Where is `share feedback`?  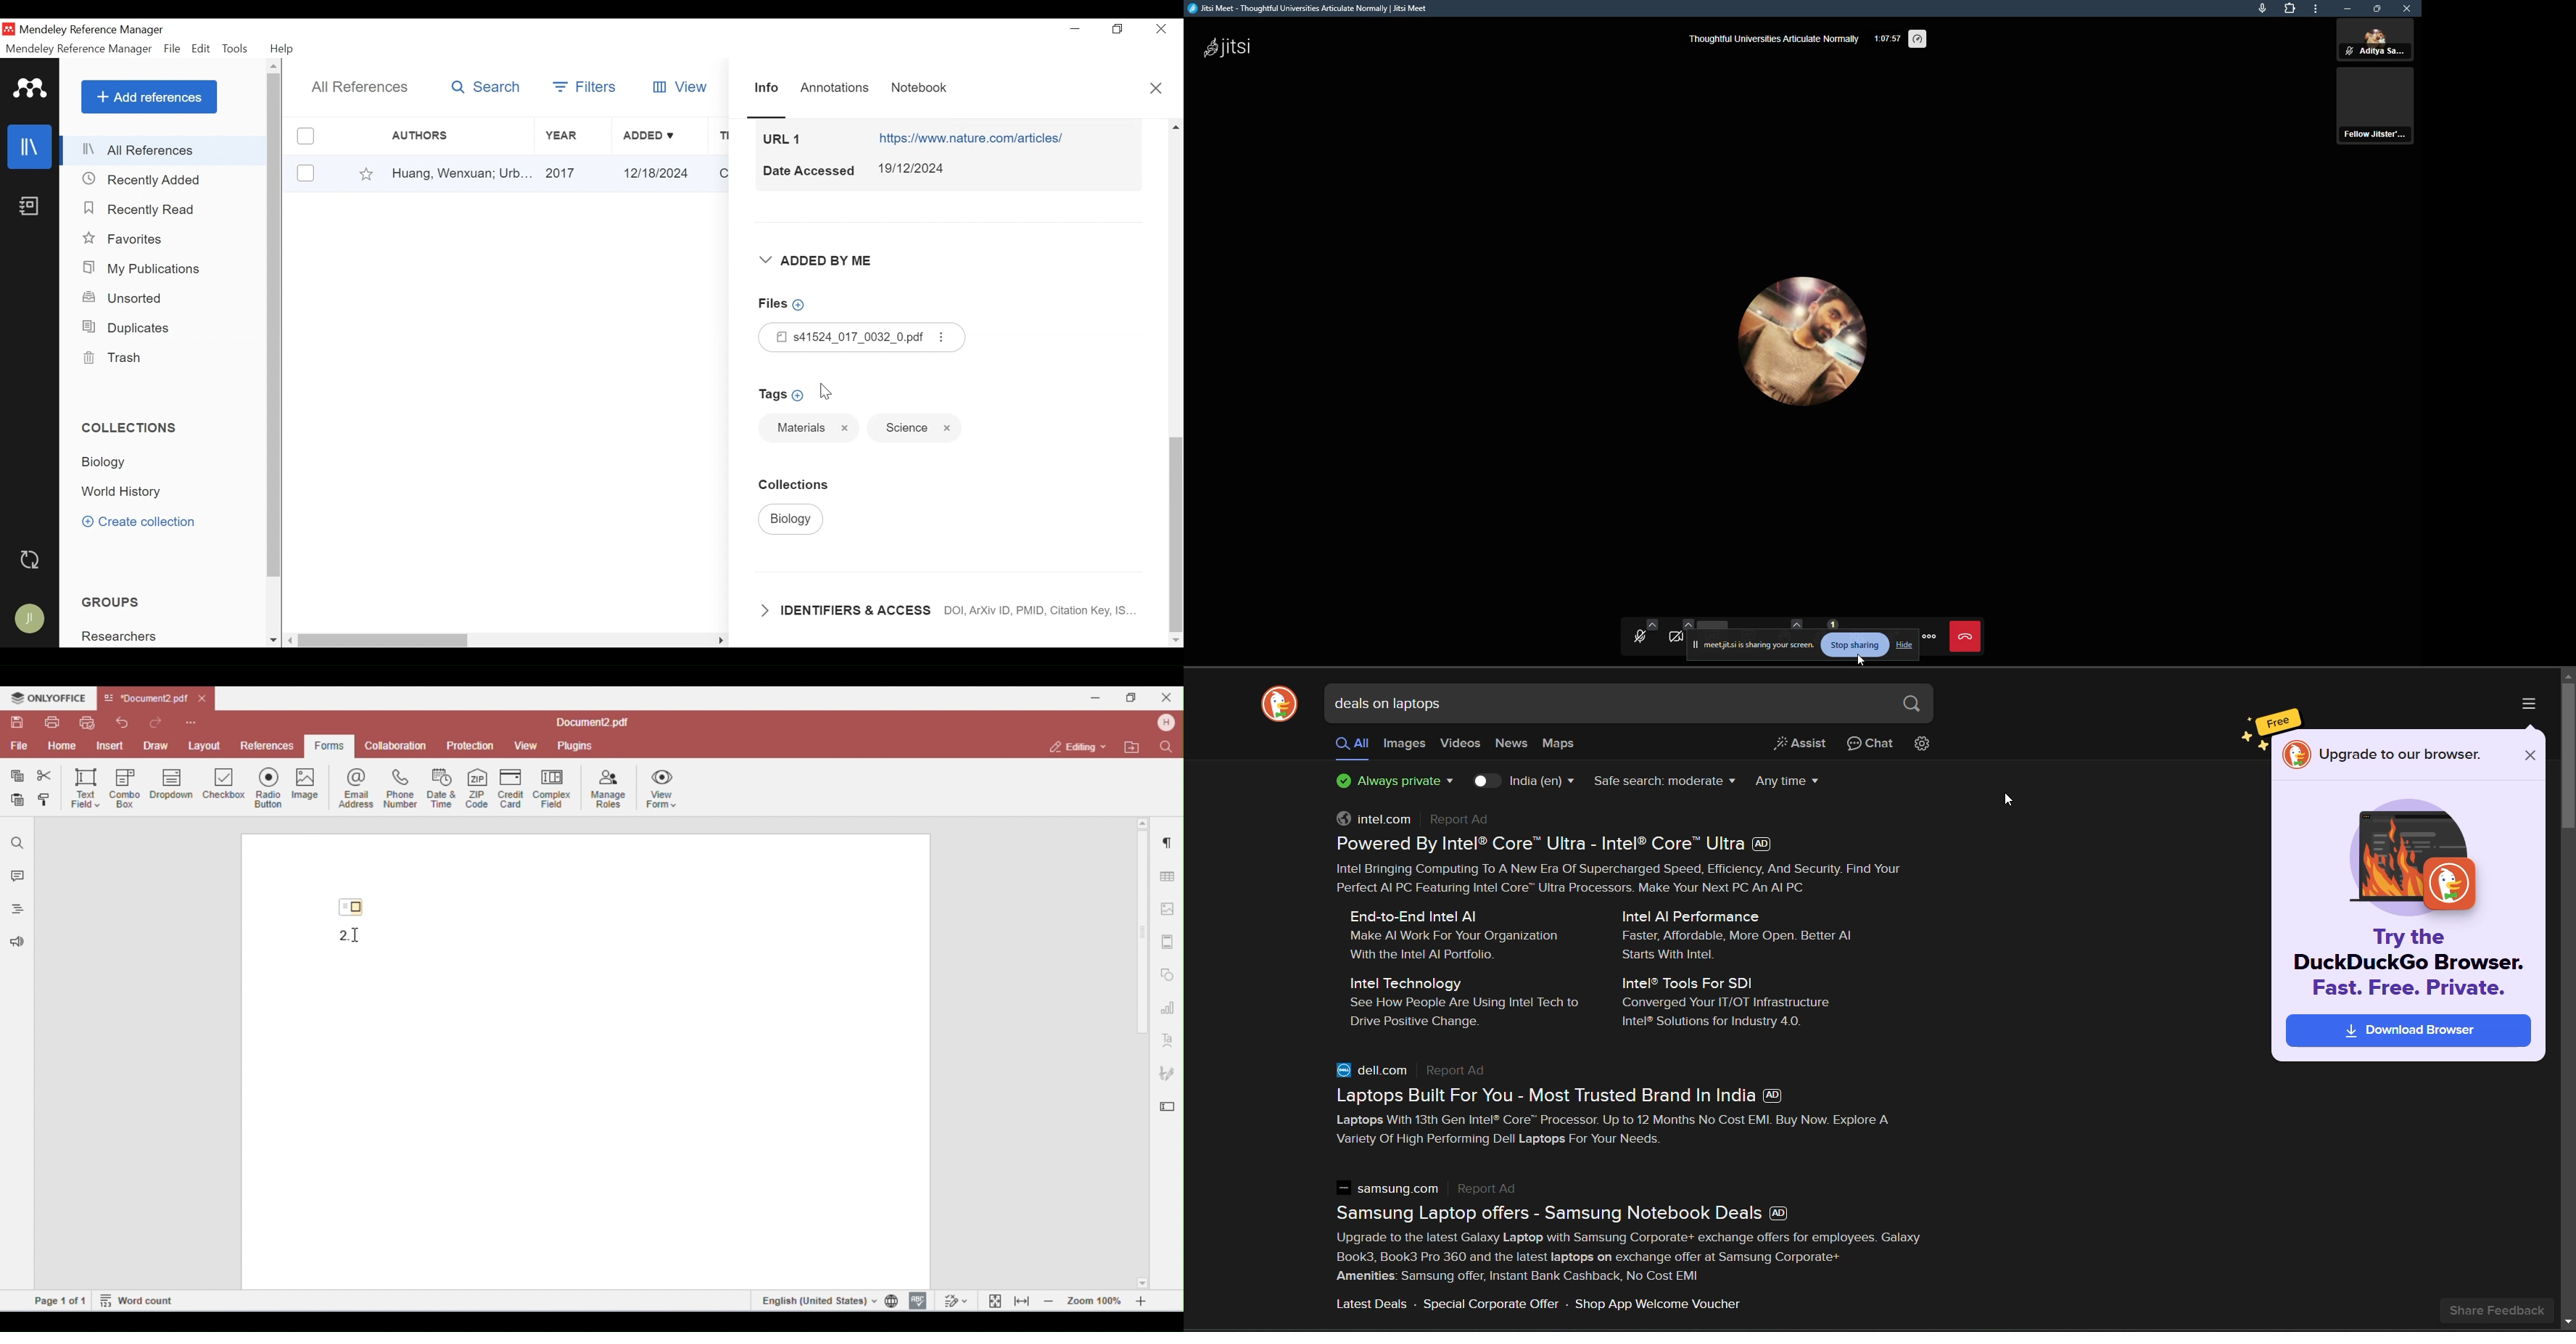 share feedback is located at coordinates (2500, 1310).